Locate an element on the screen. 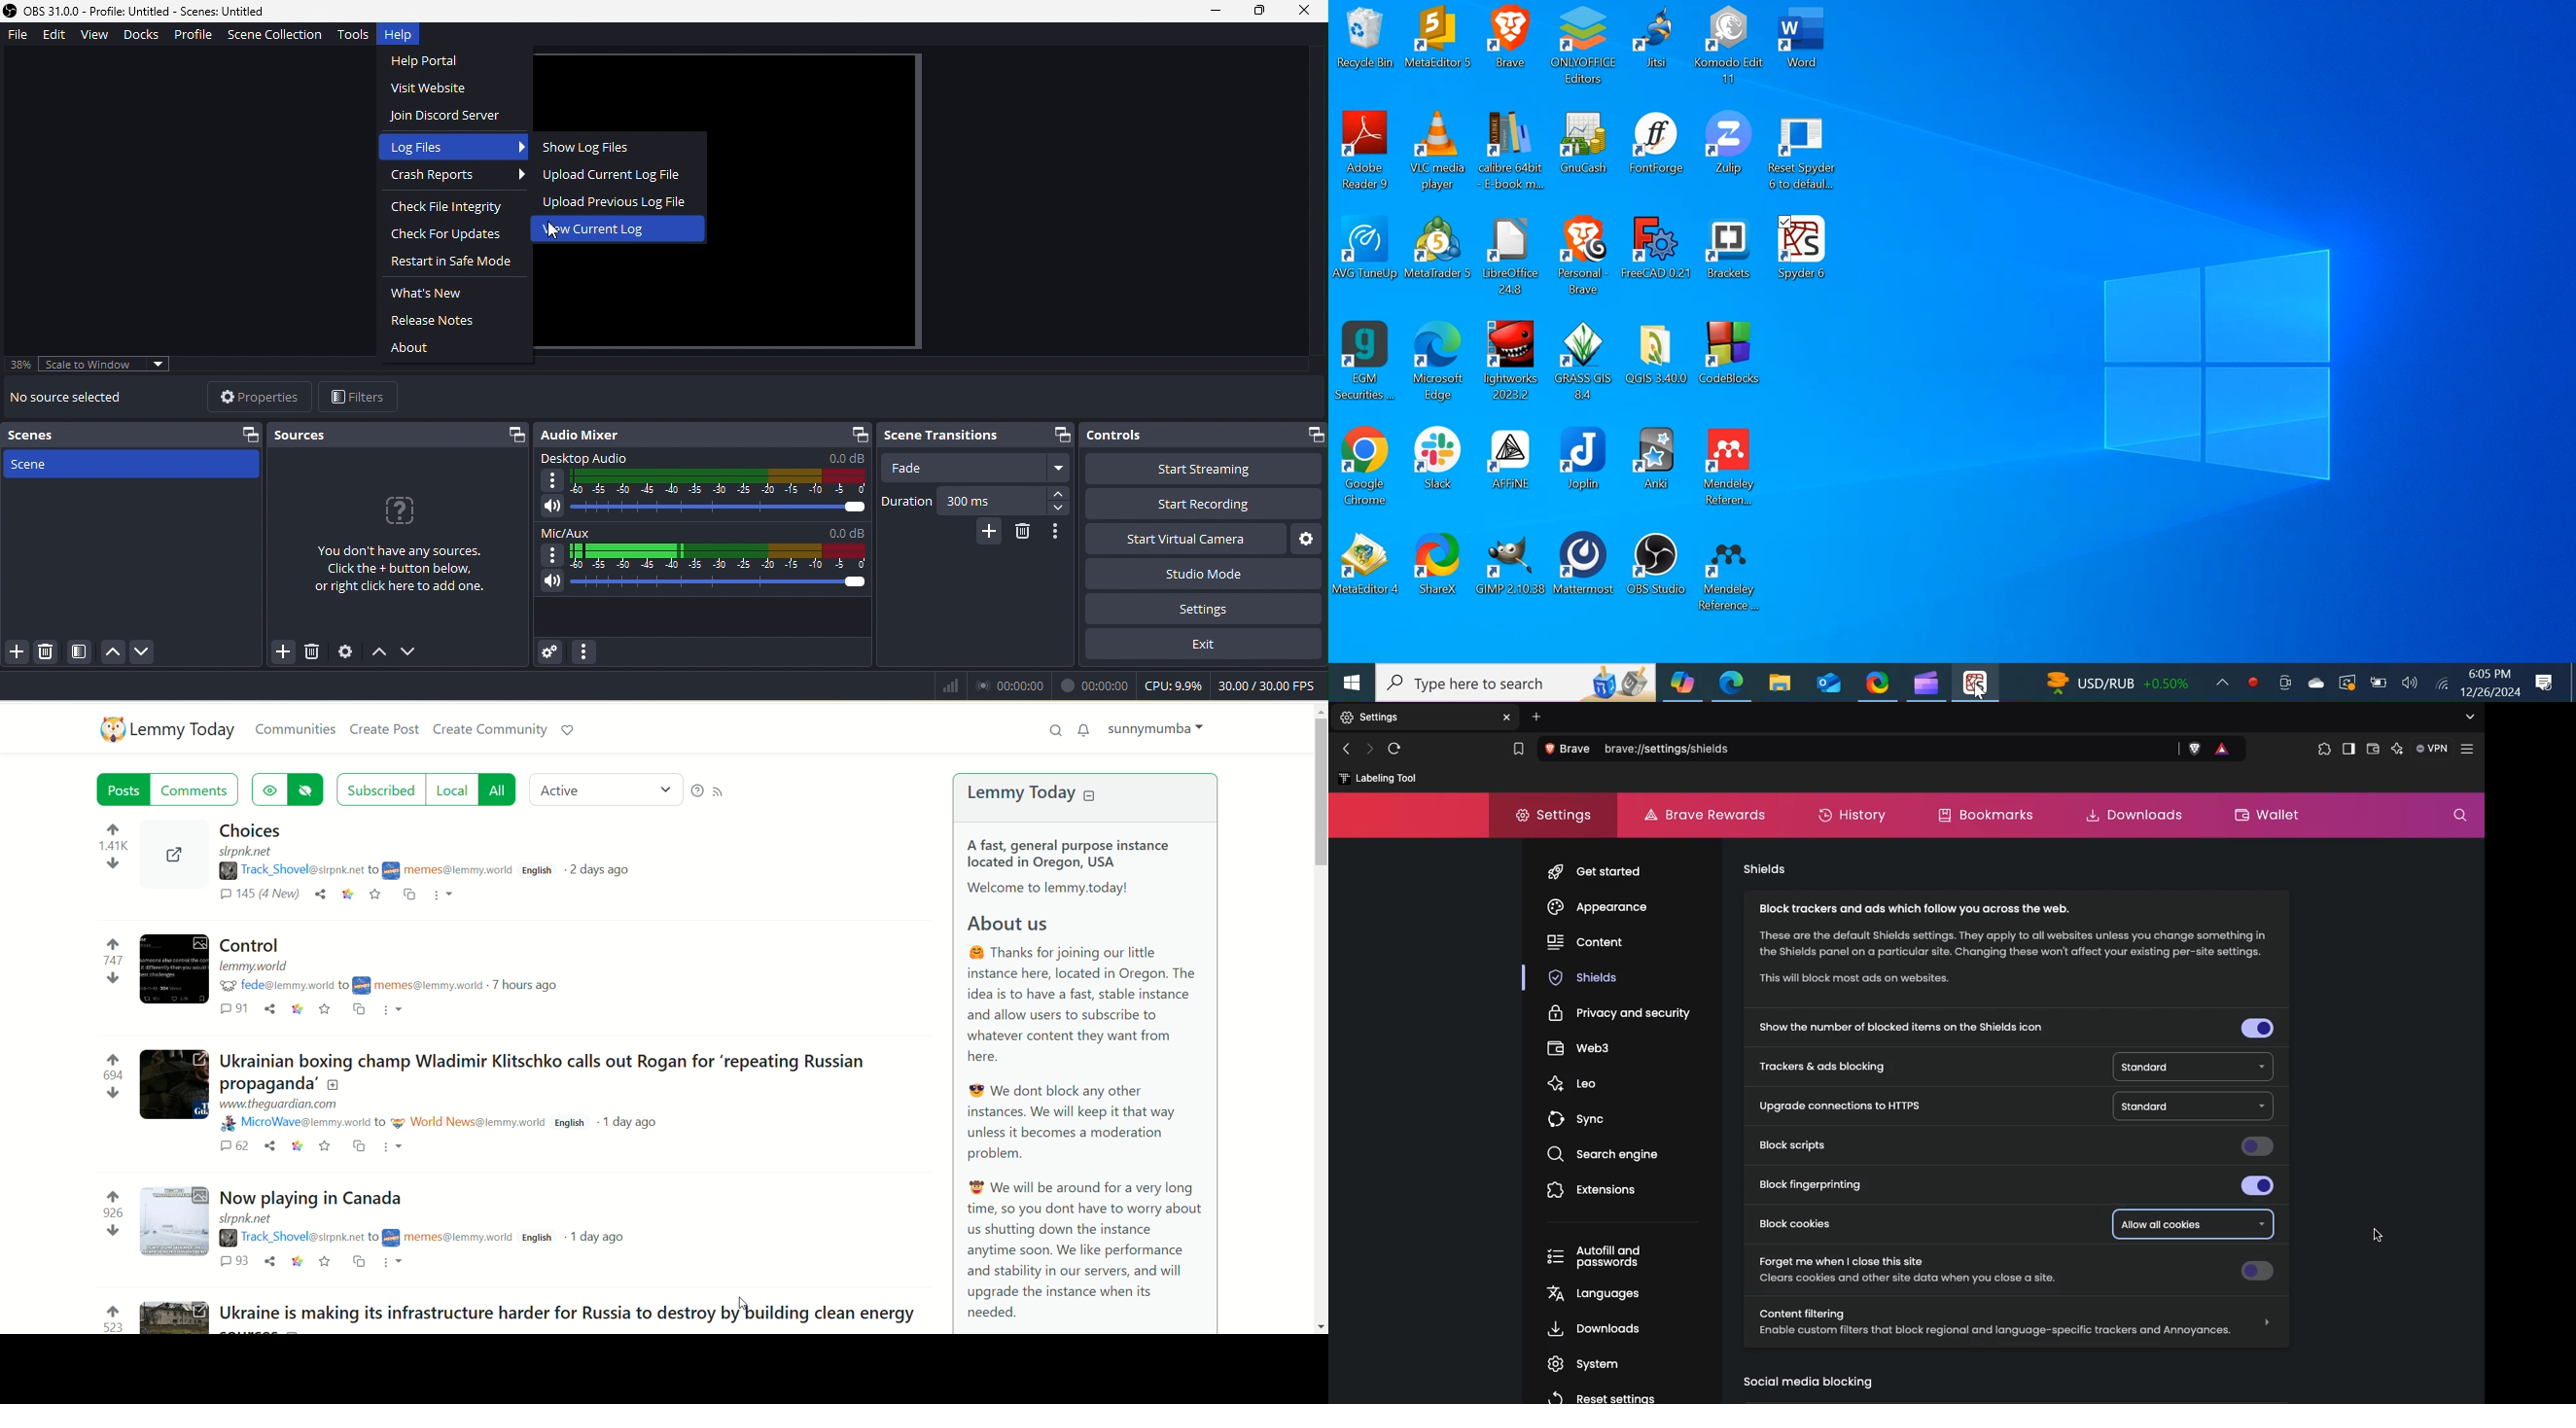 This screenshot has width=2576, height=1428. ShareX Desktop Icon is located at coordinates (1436, 570).